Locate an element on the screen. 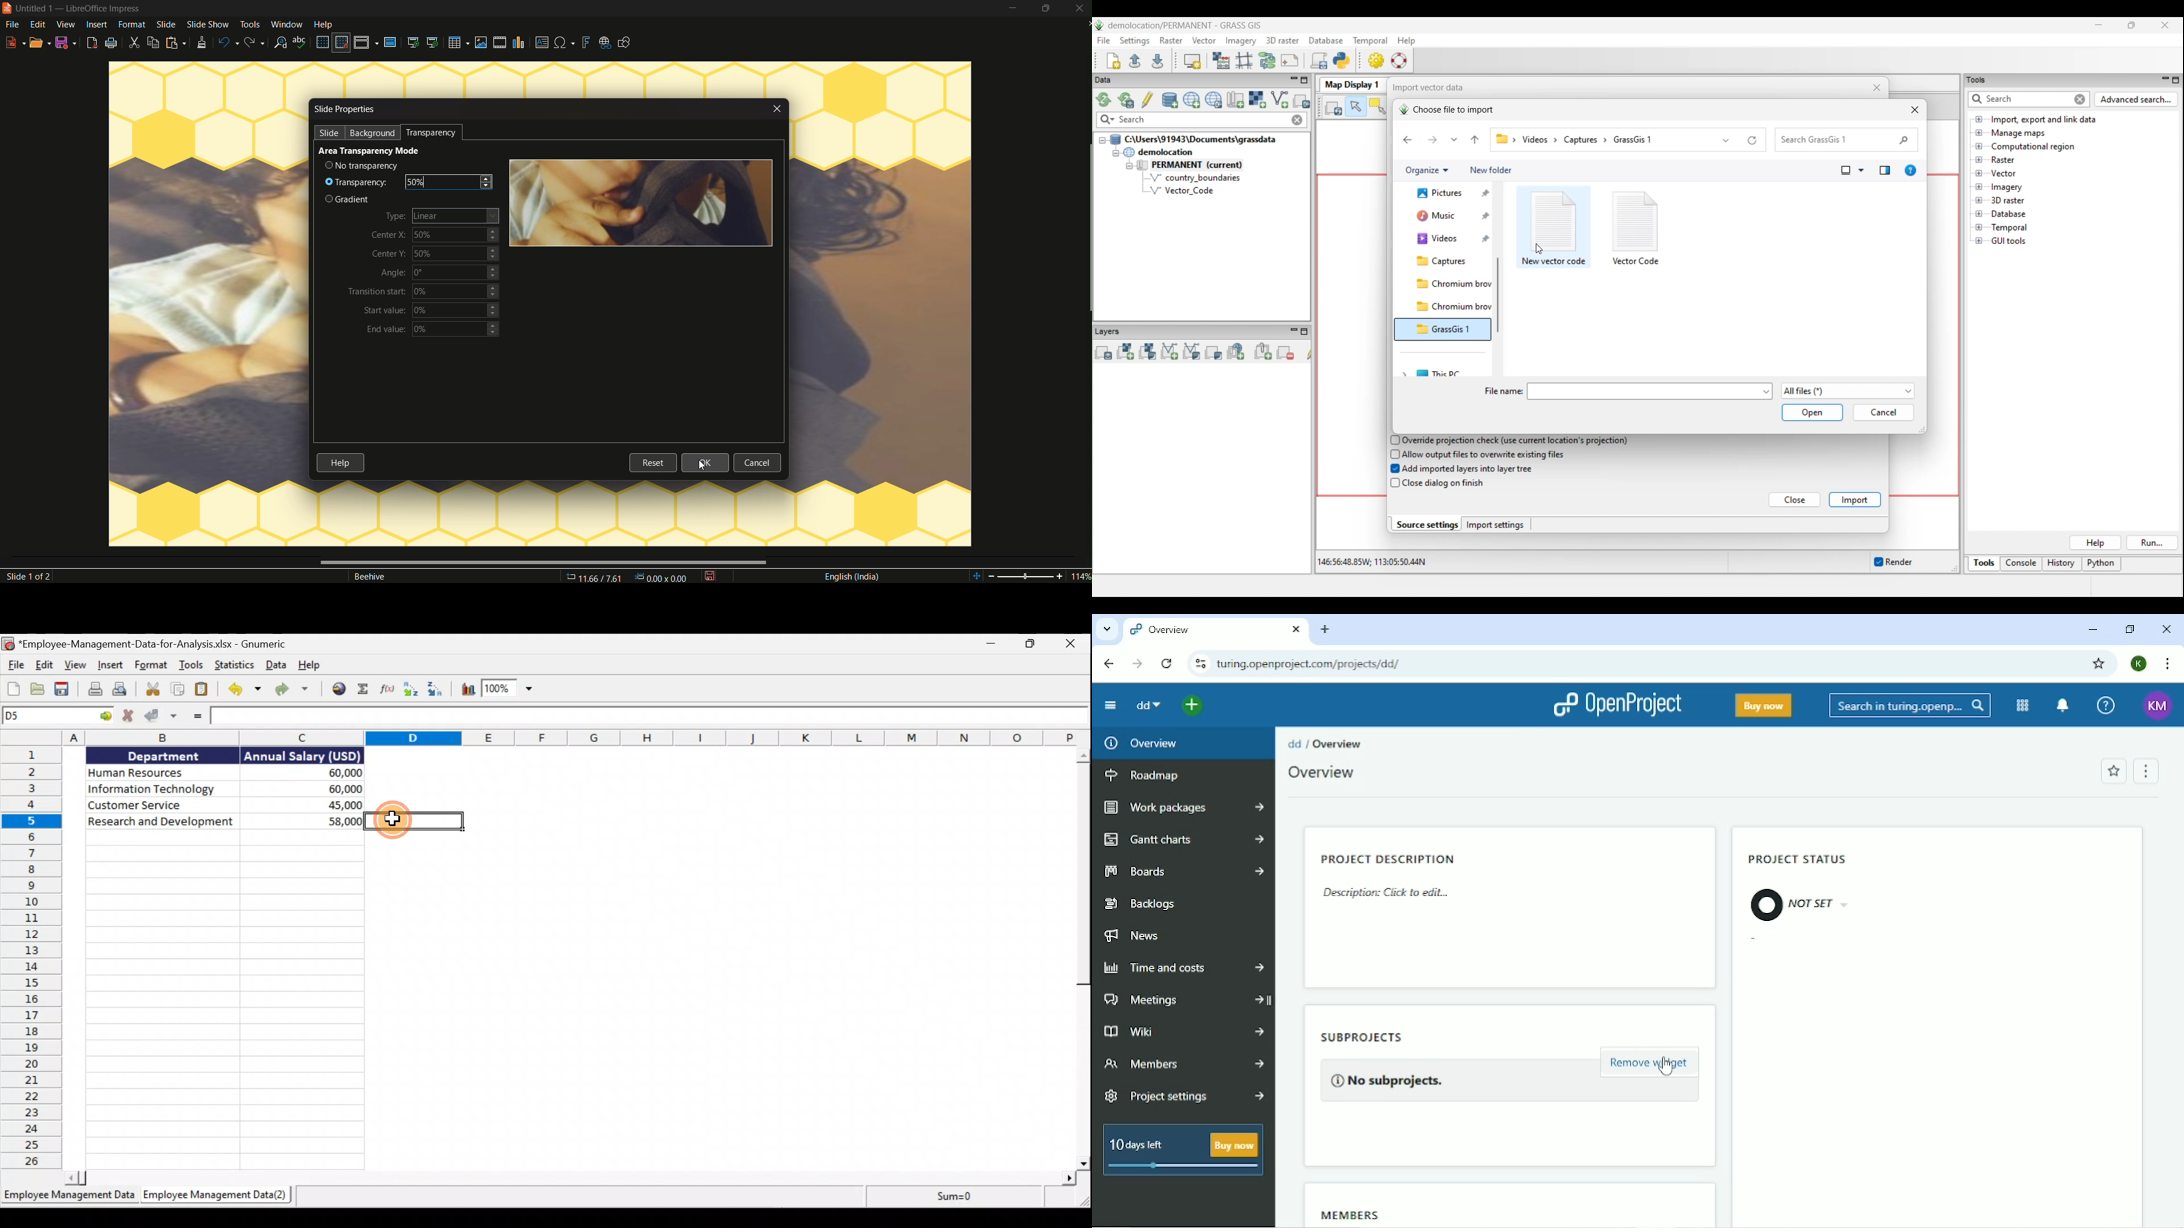  edit is located at coordinates (39, 25).